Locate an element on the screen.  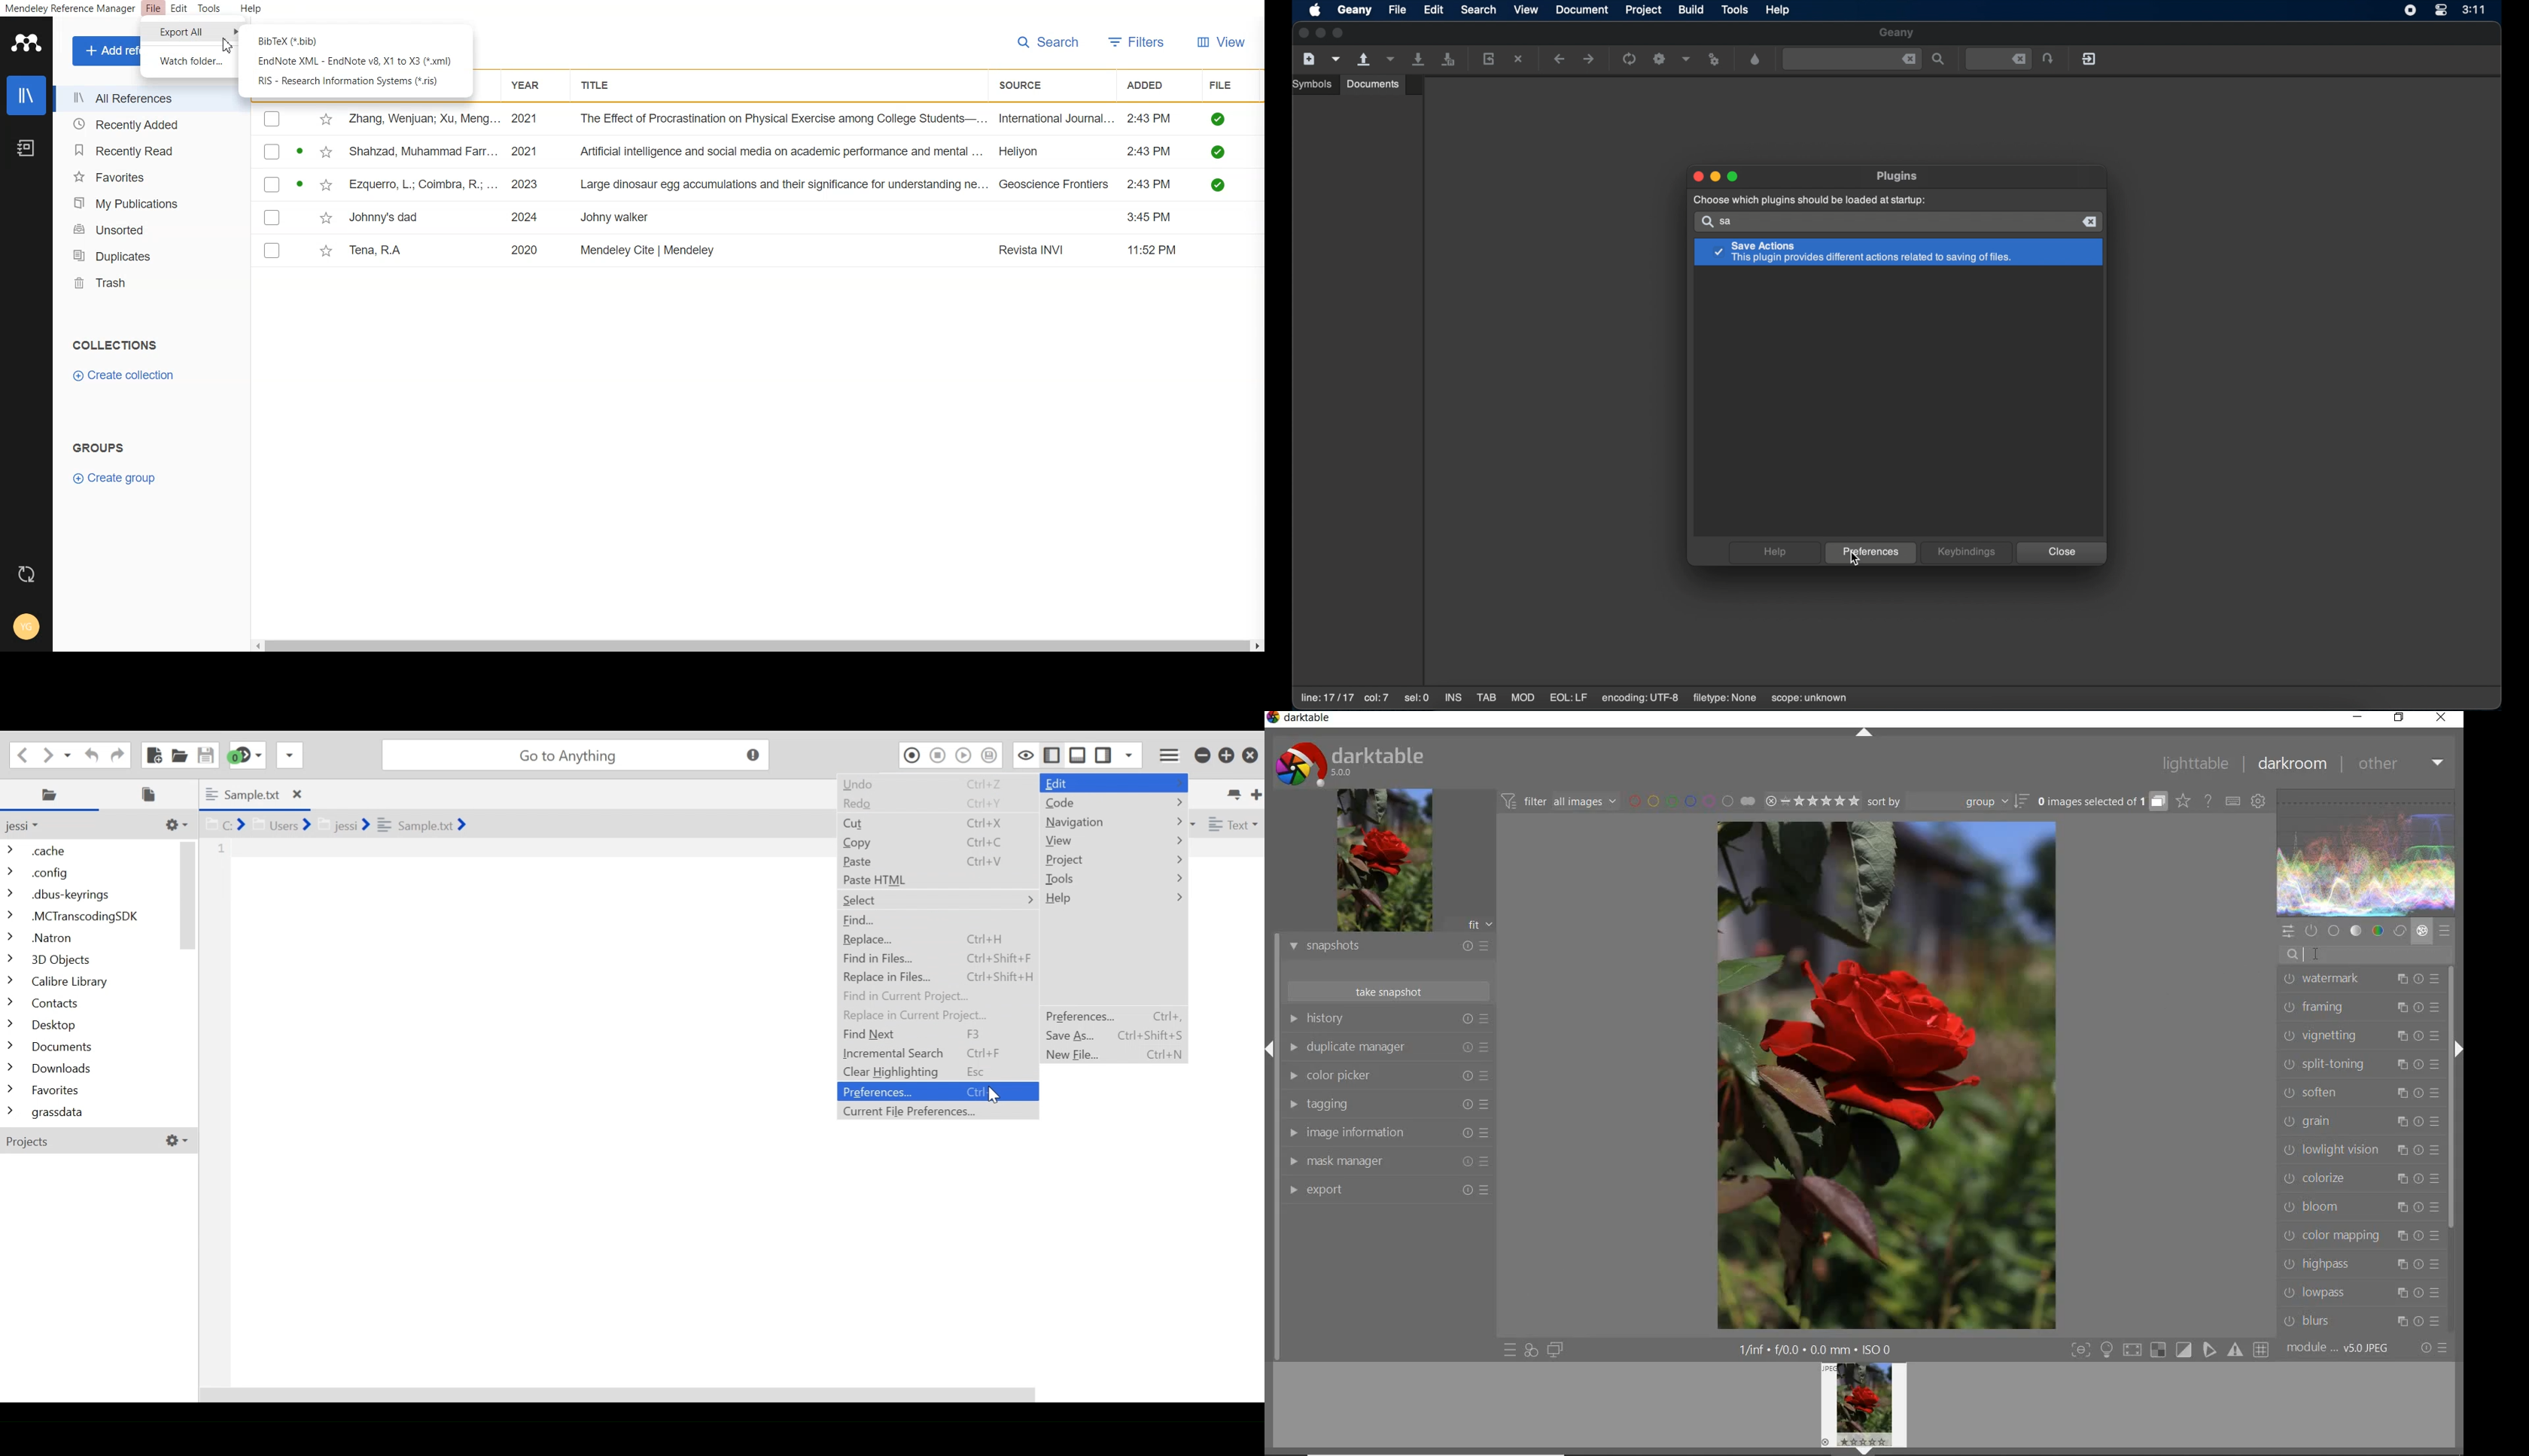
Undo is located at coordinates (937, 786).